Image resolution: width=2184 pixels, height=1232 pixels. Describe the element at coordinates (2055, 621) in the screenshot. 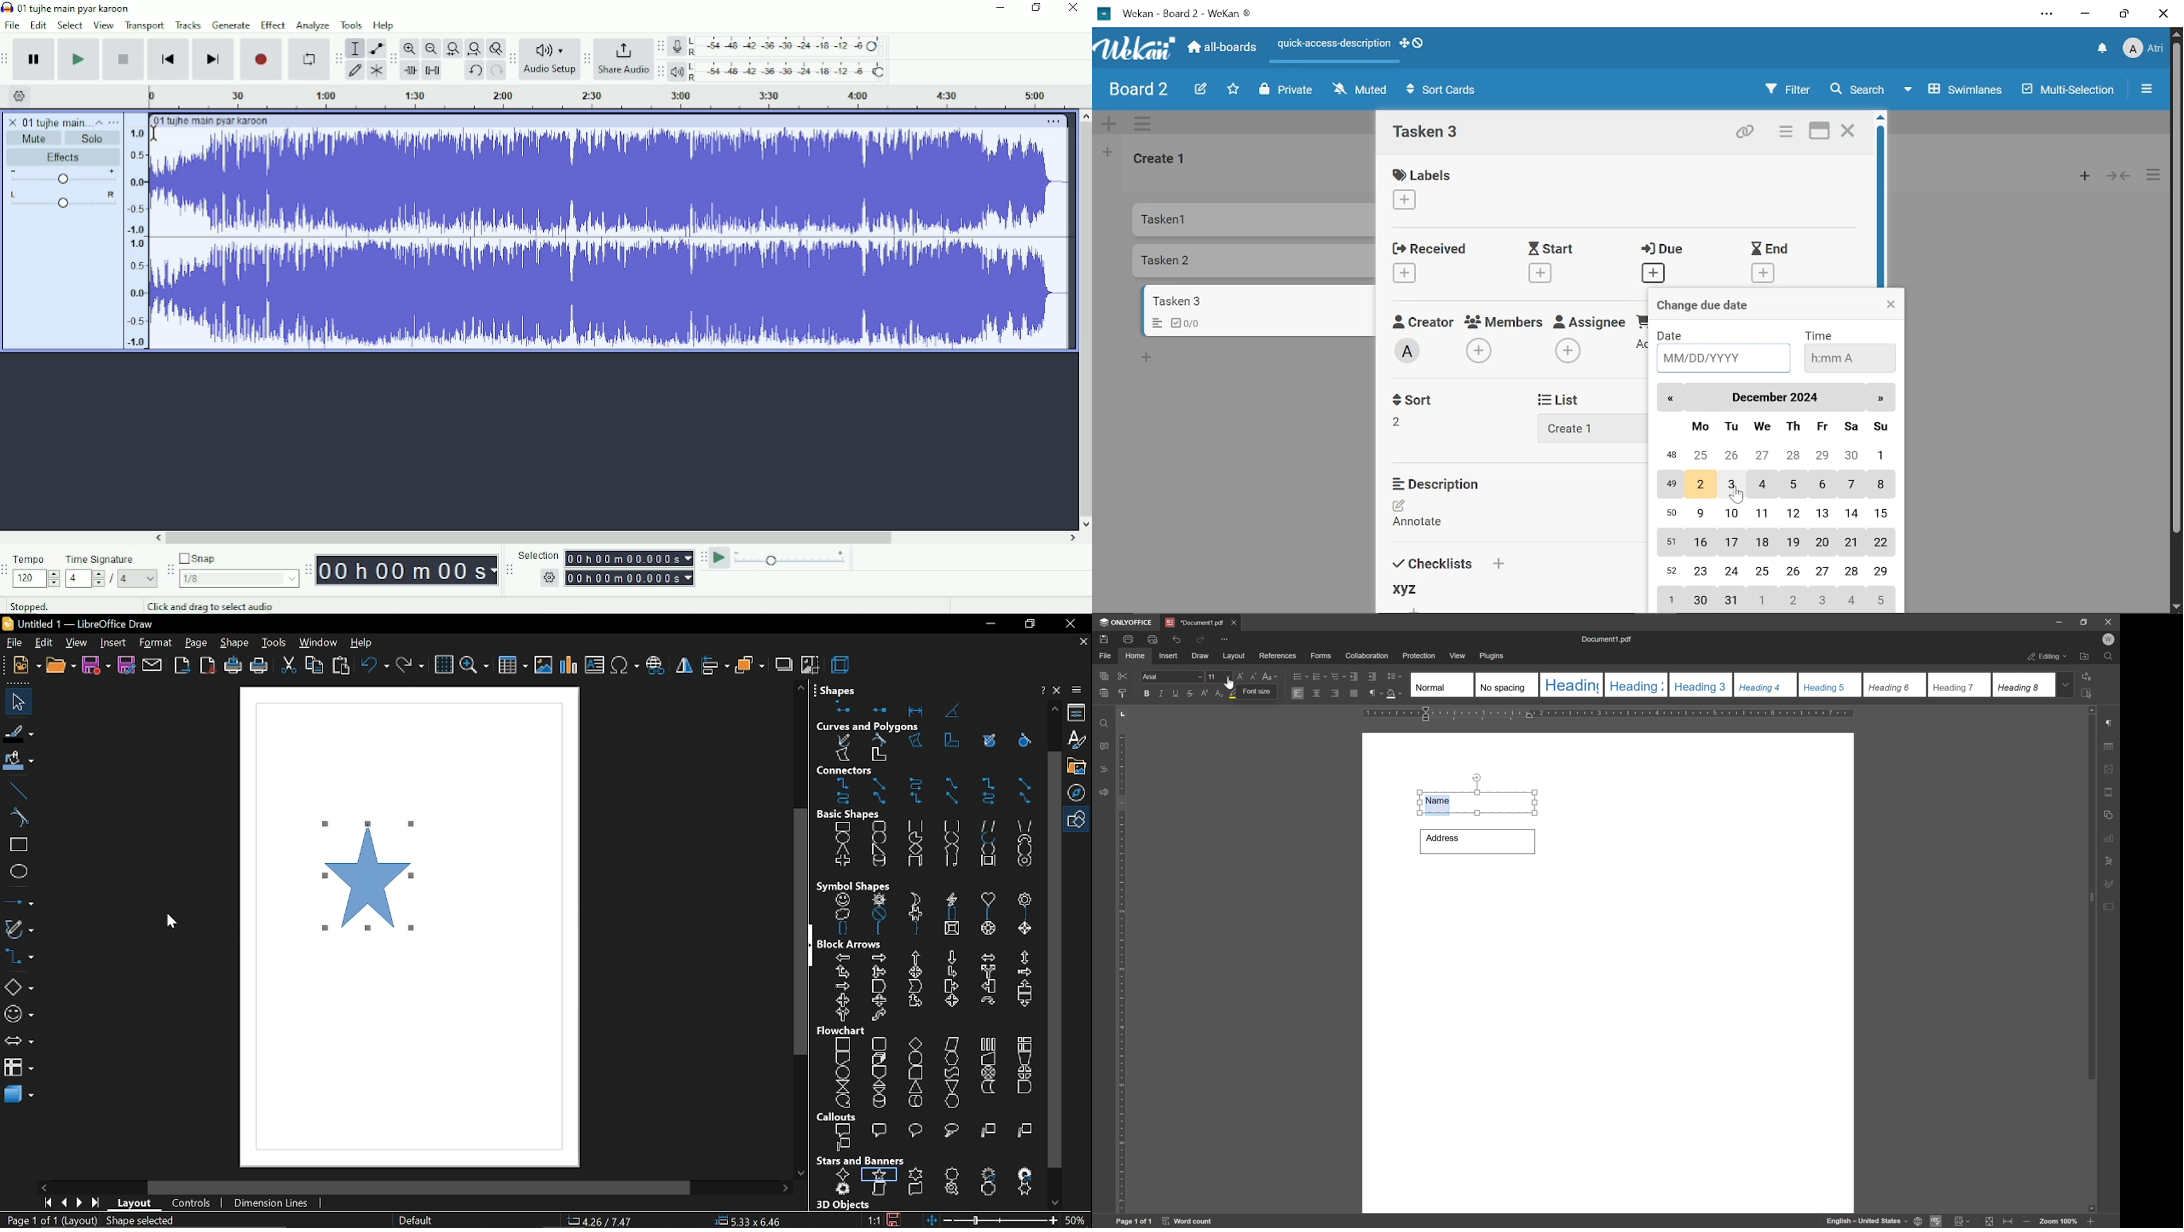

I see `minimize` at that location.